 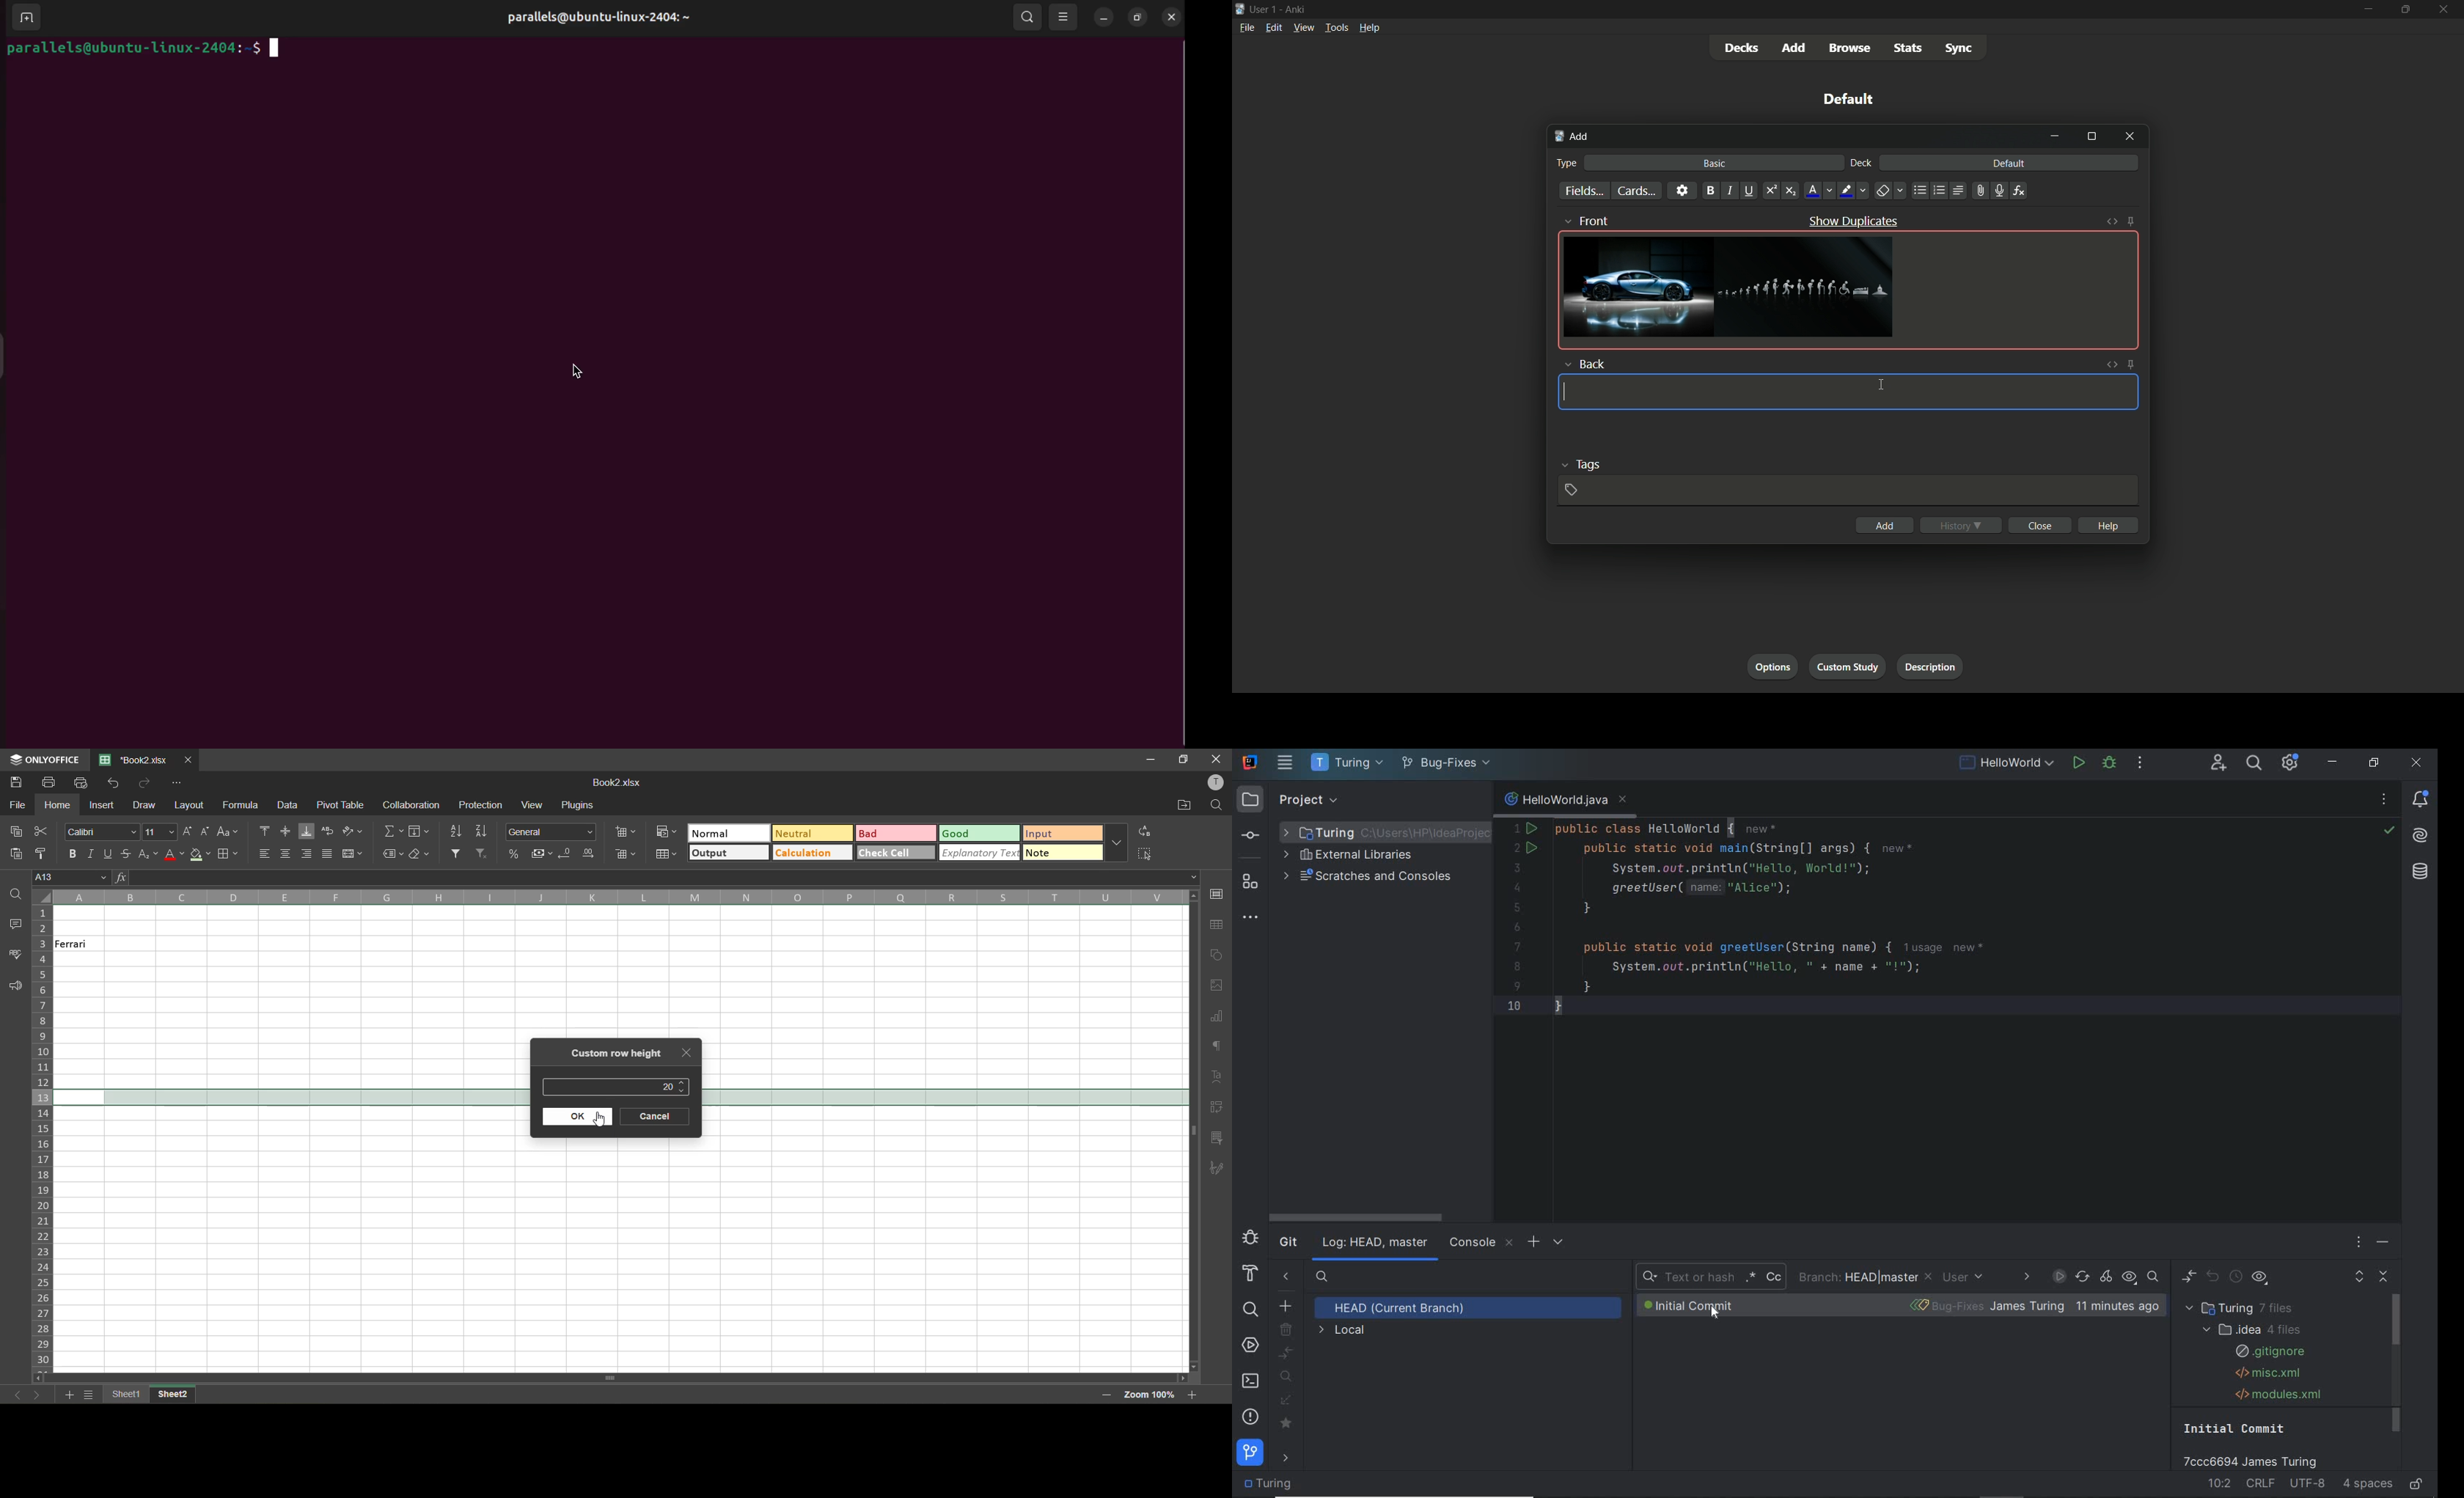 What do you see at coordinates (242, 804) in the screenshot?
I see `formula` at bounding box center [242, 804].